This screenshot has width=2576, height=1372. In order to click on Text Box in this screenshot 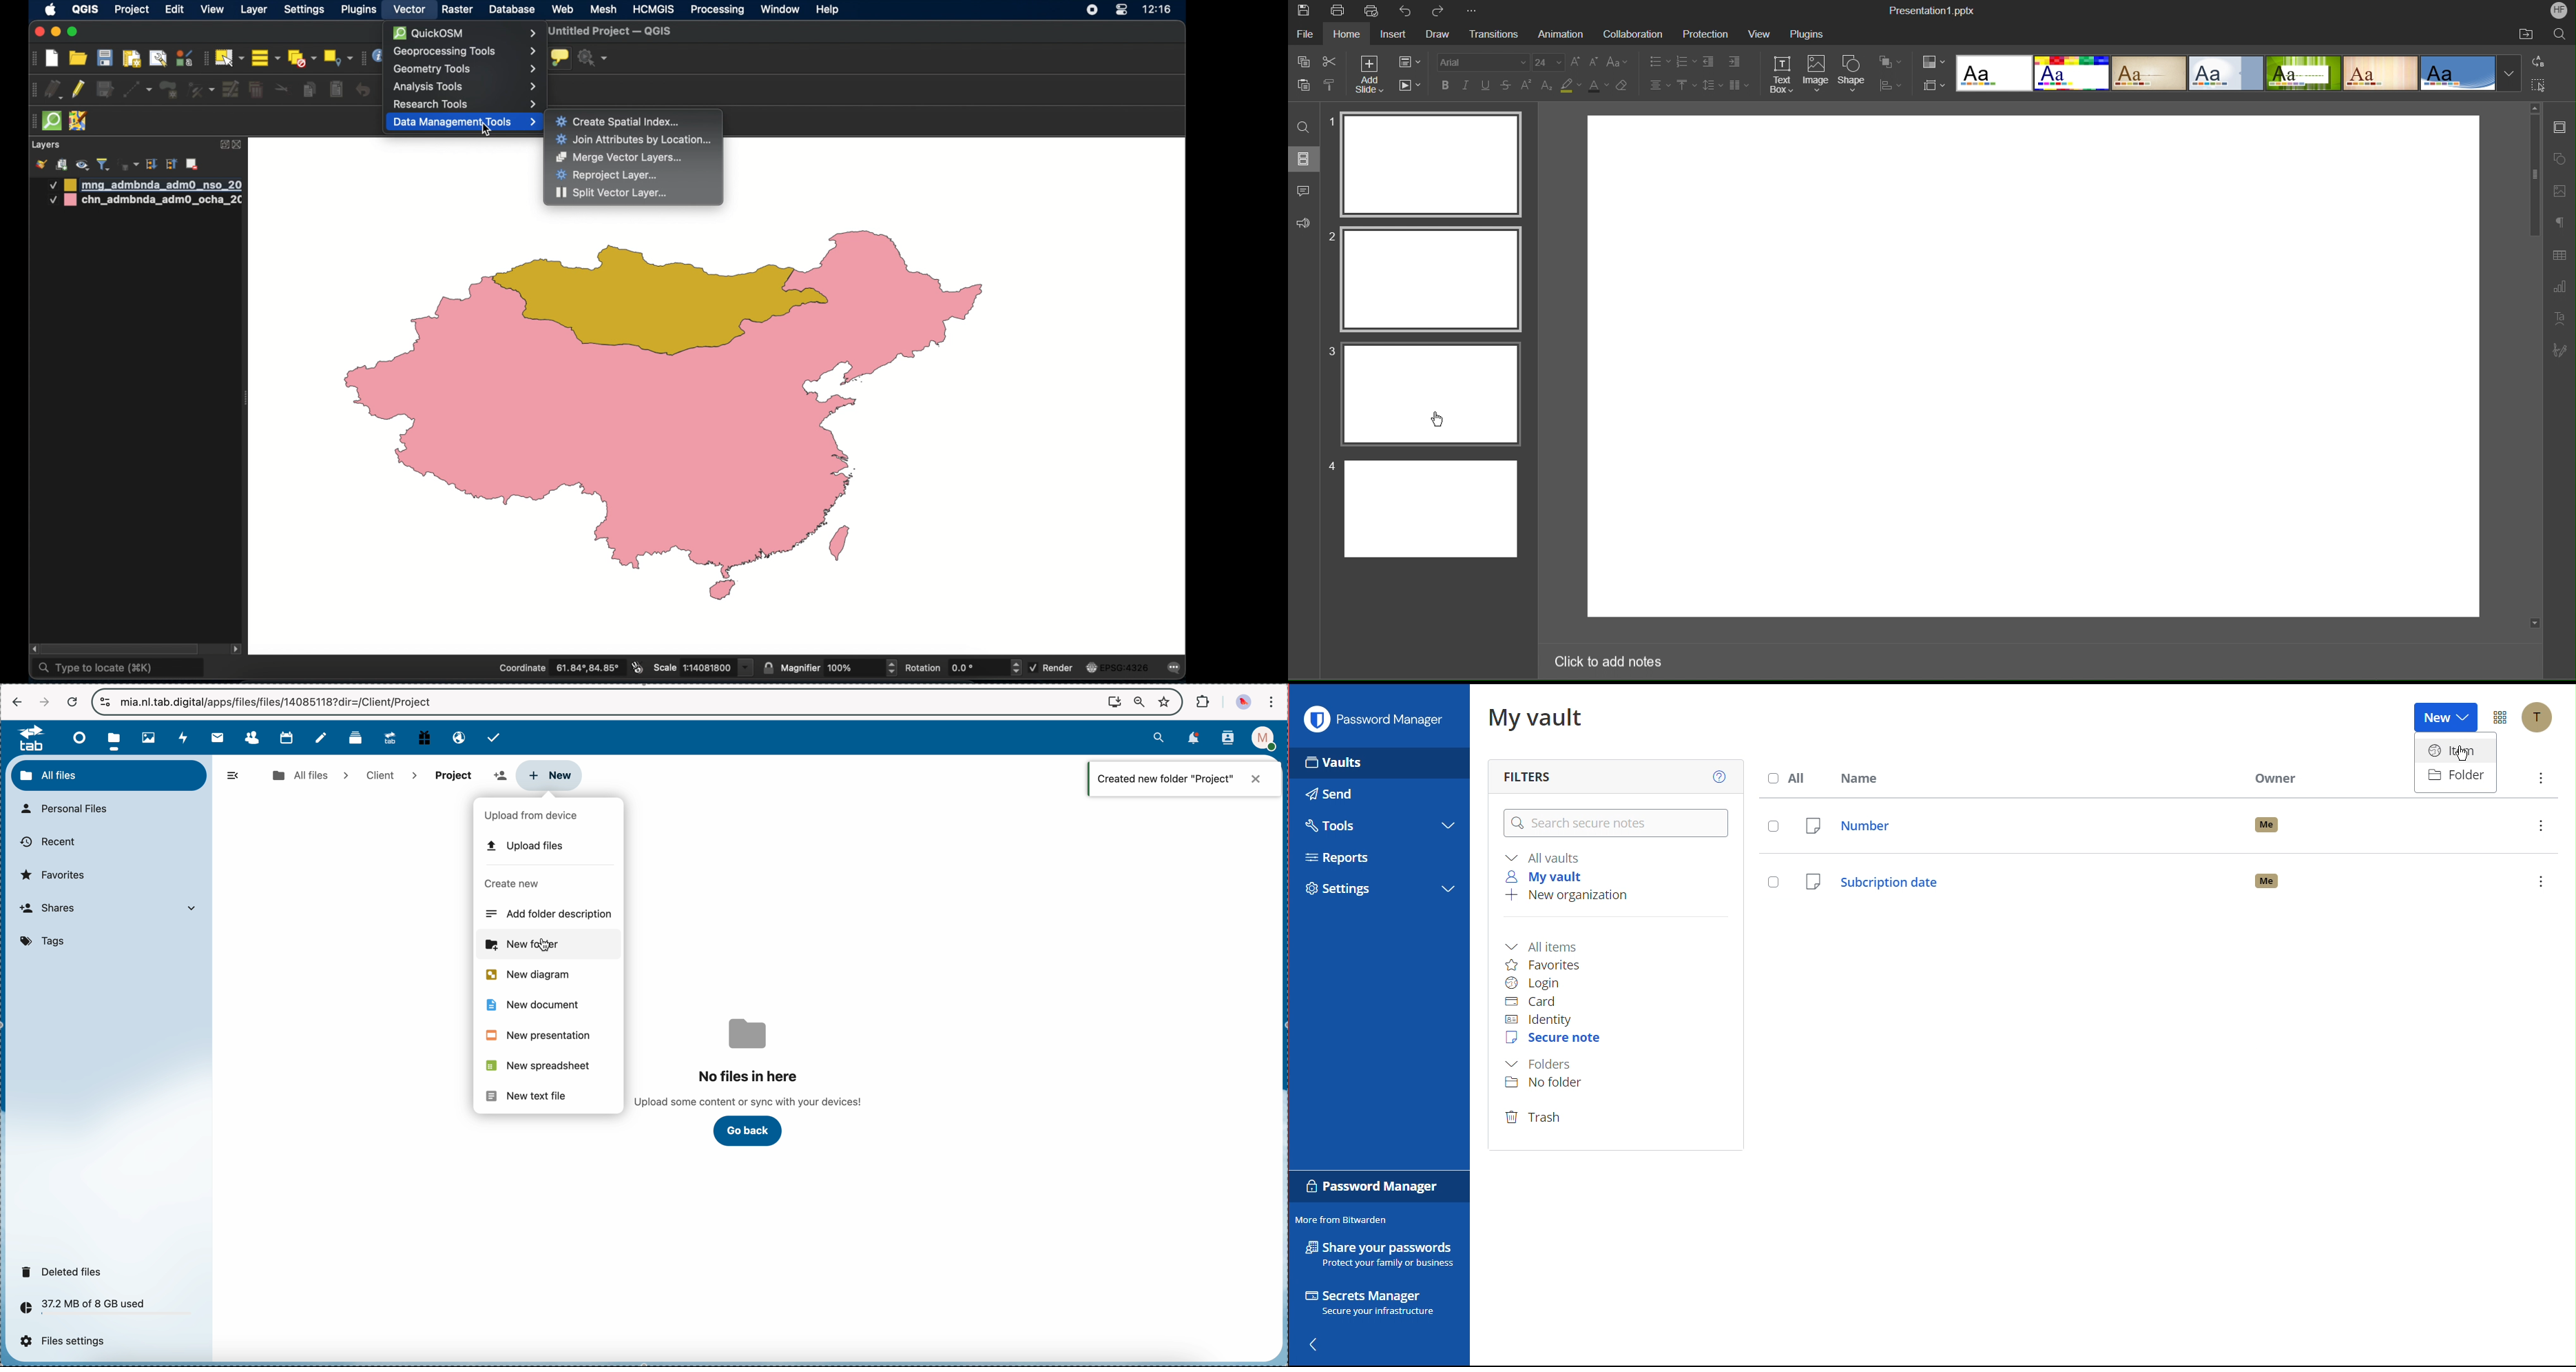, I will do `click(1783, 75)`.